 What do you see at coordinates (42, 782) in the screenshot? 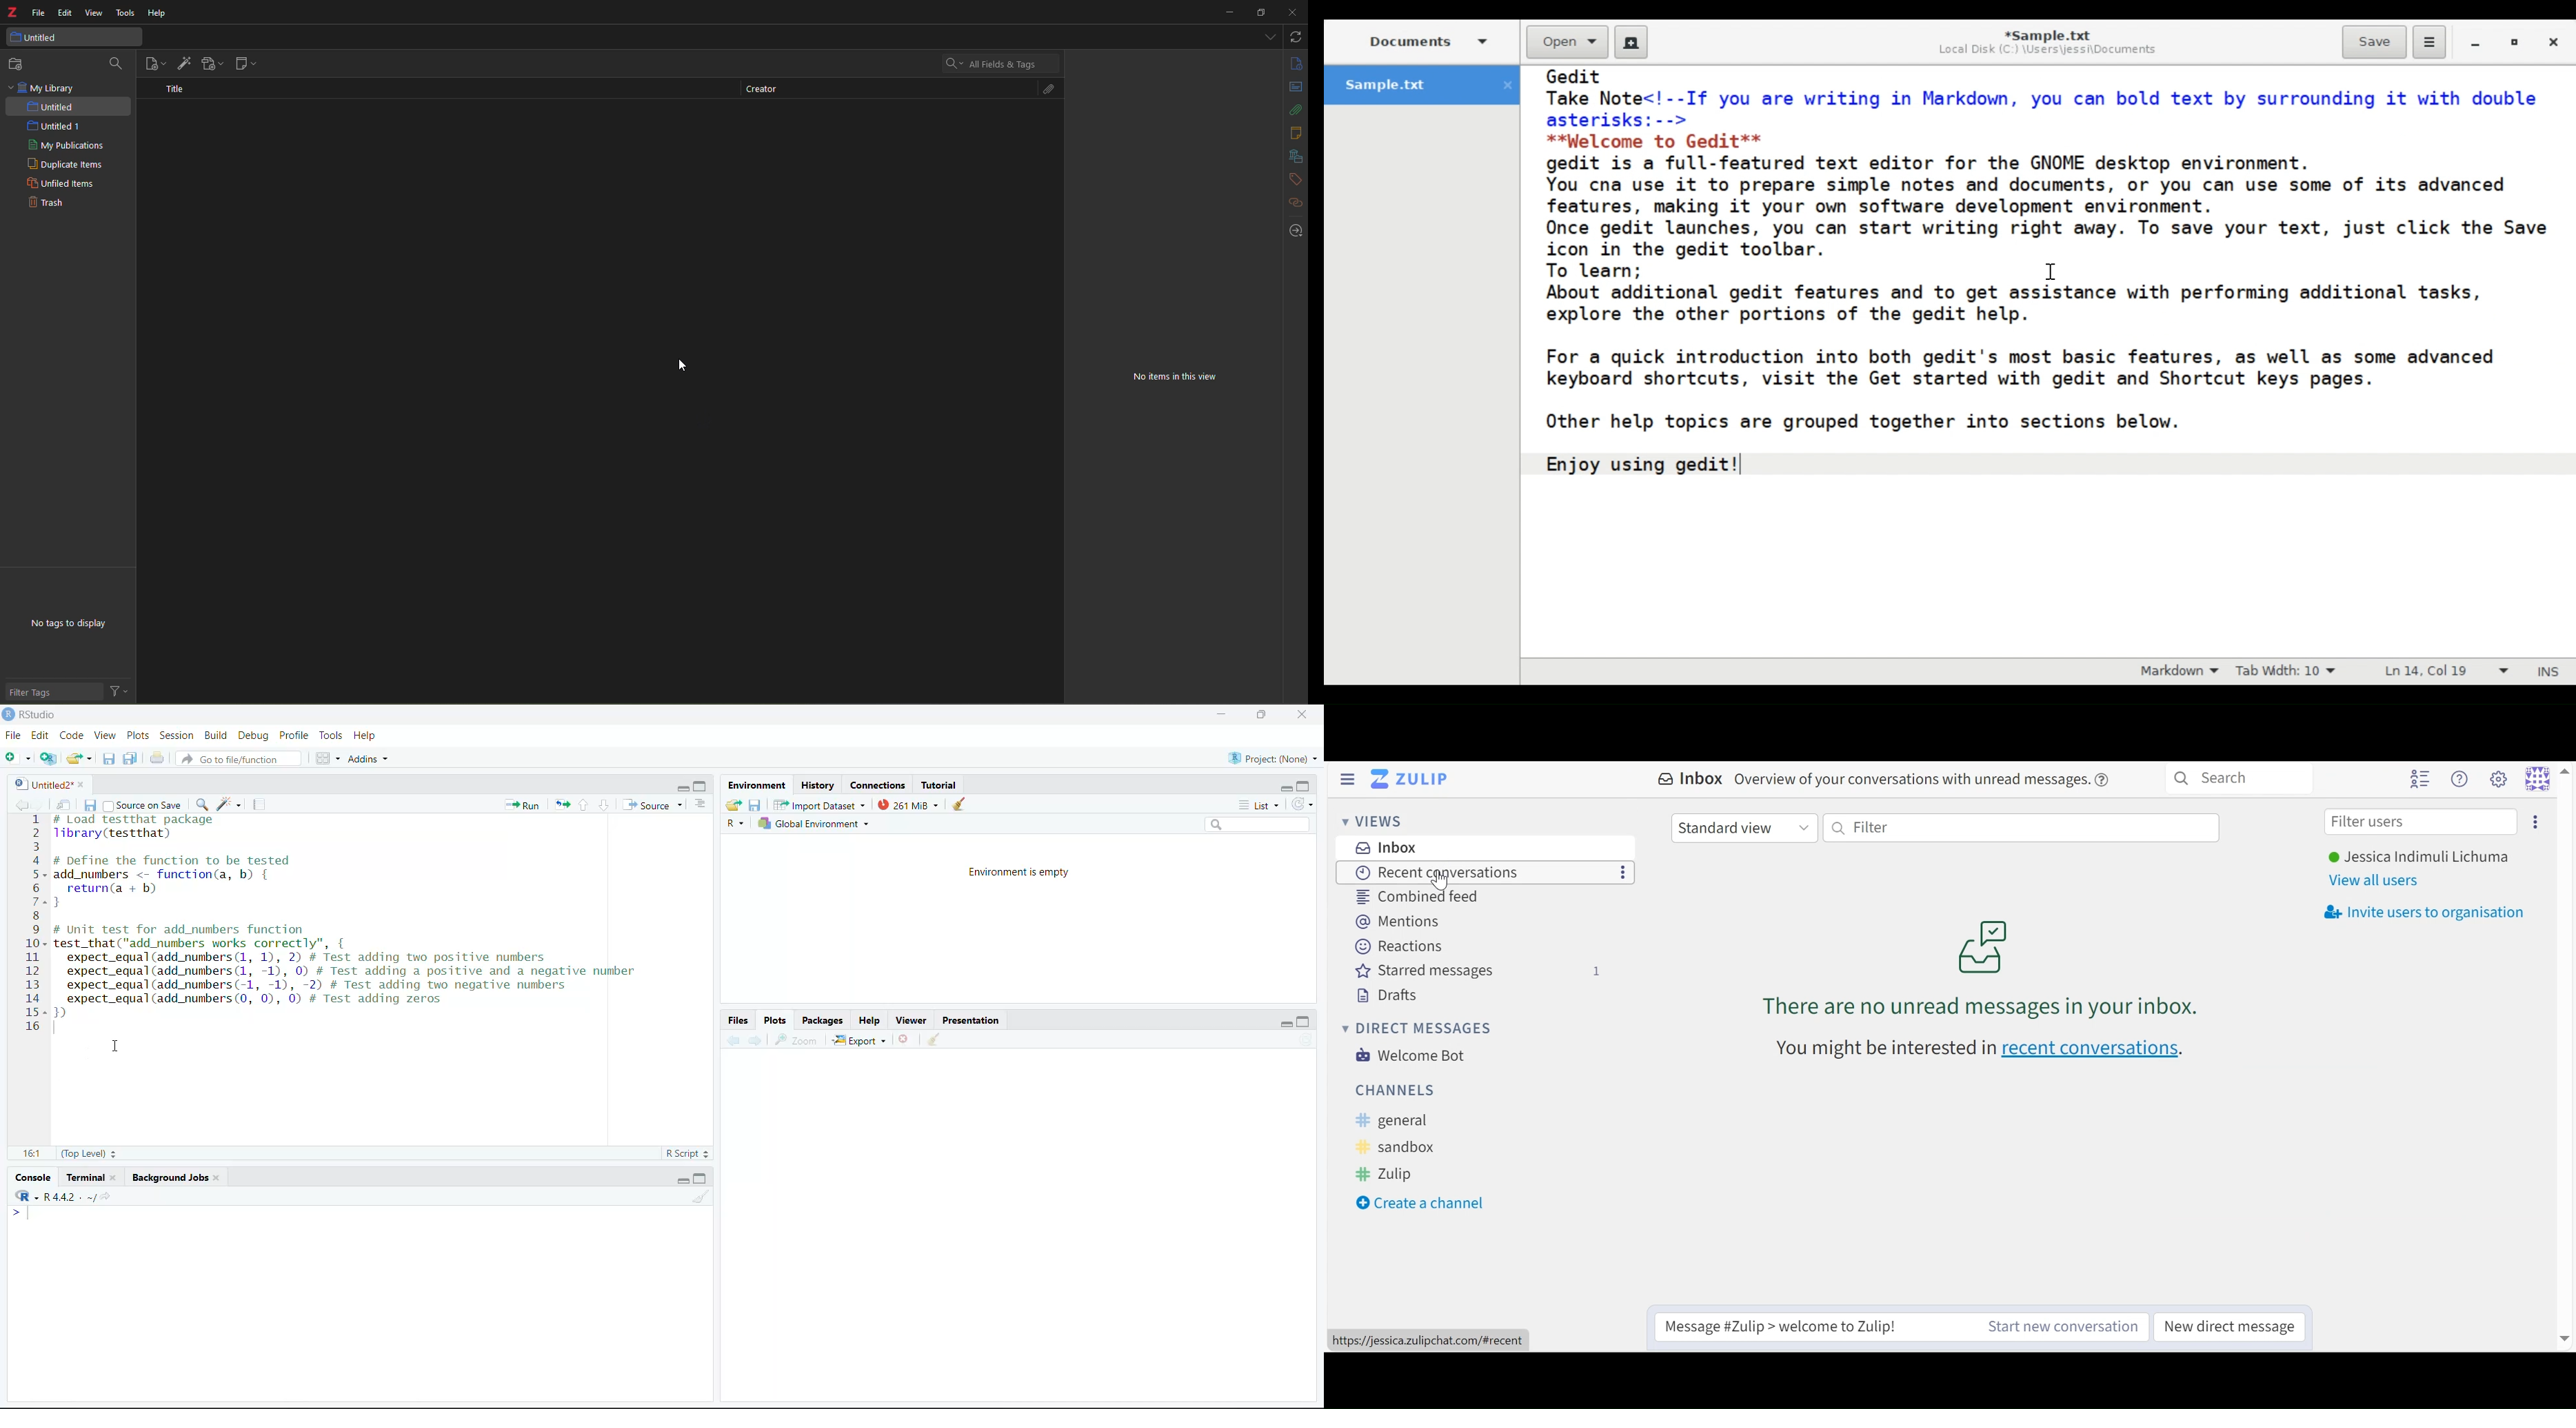
I see `Untitled2*` at bounding box center [42, 782].